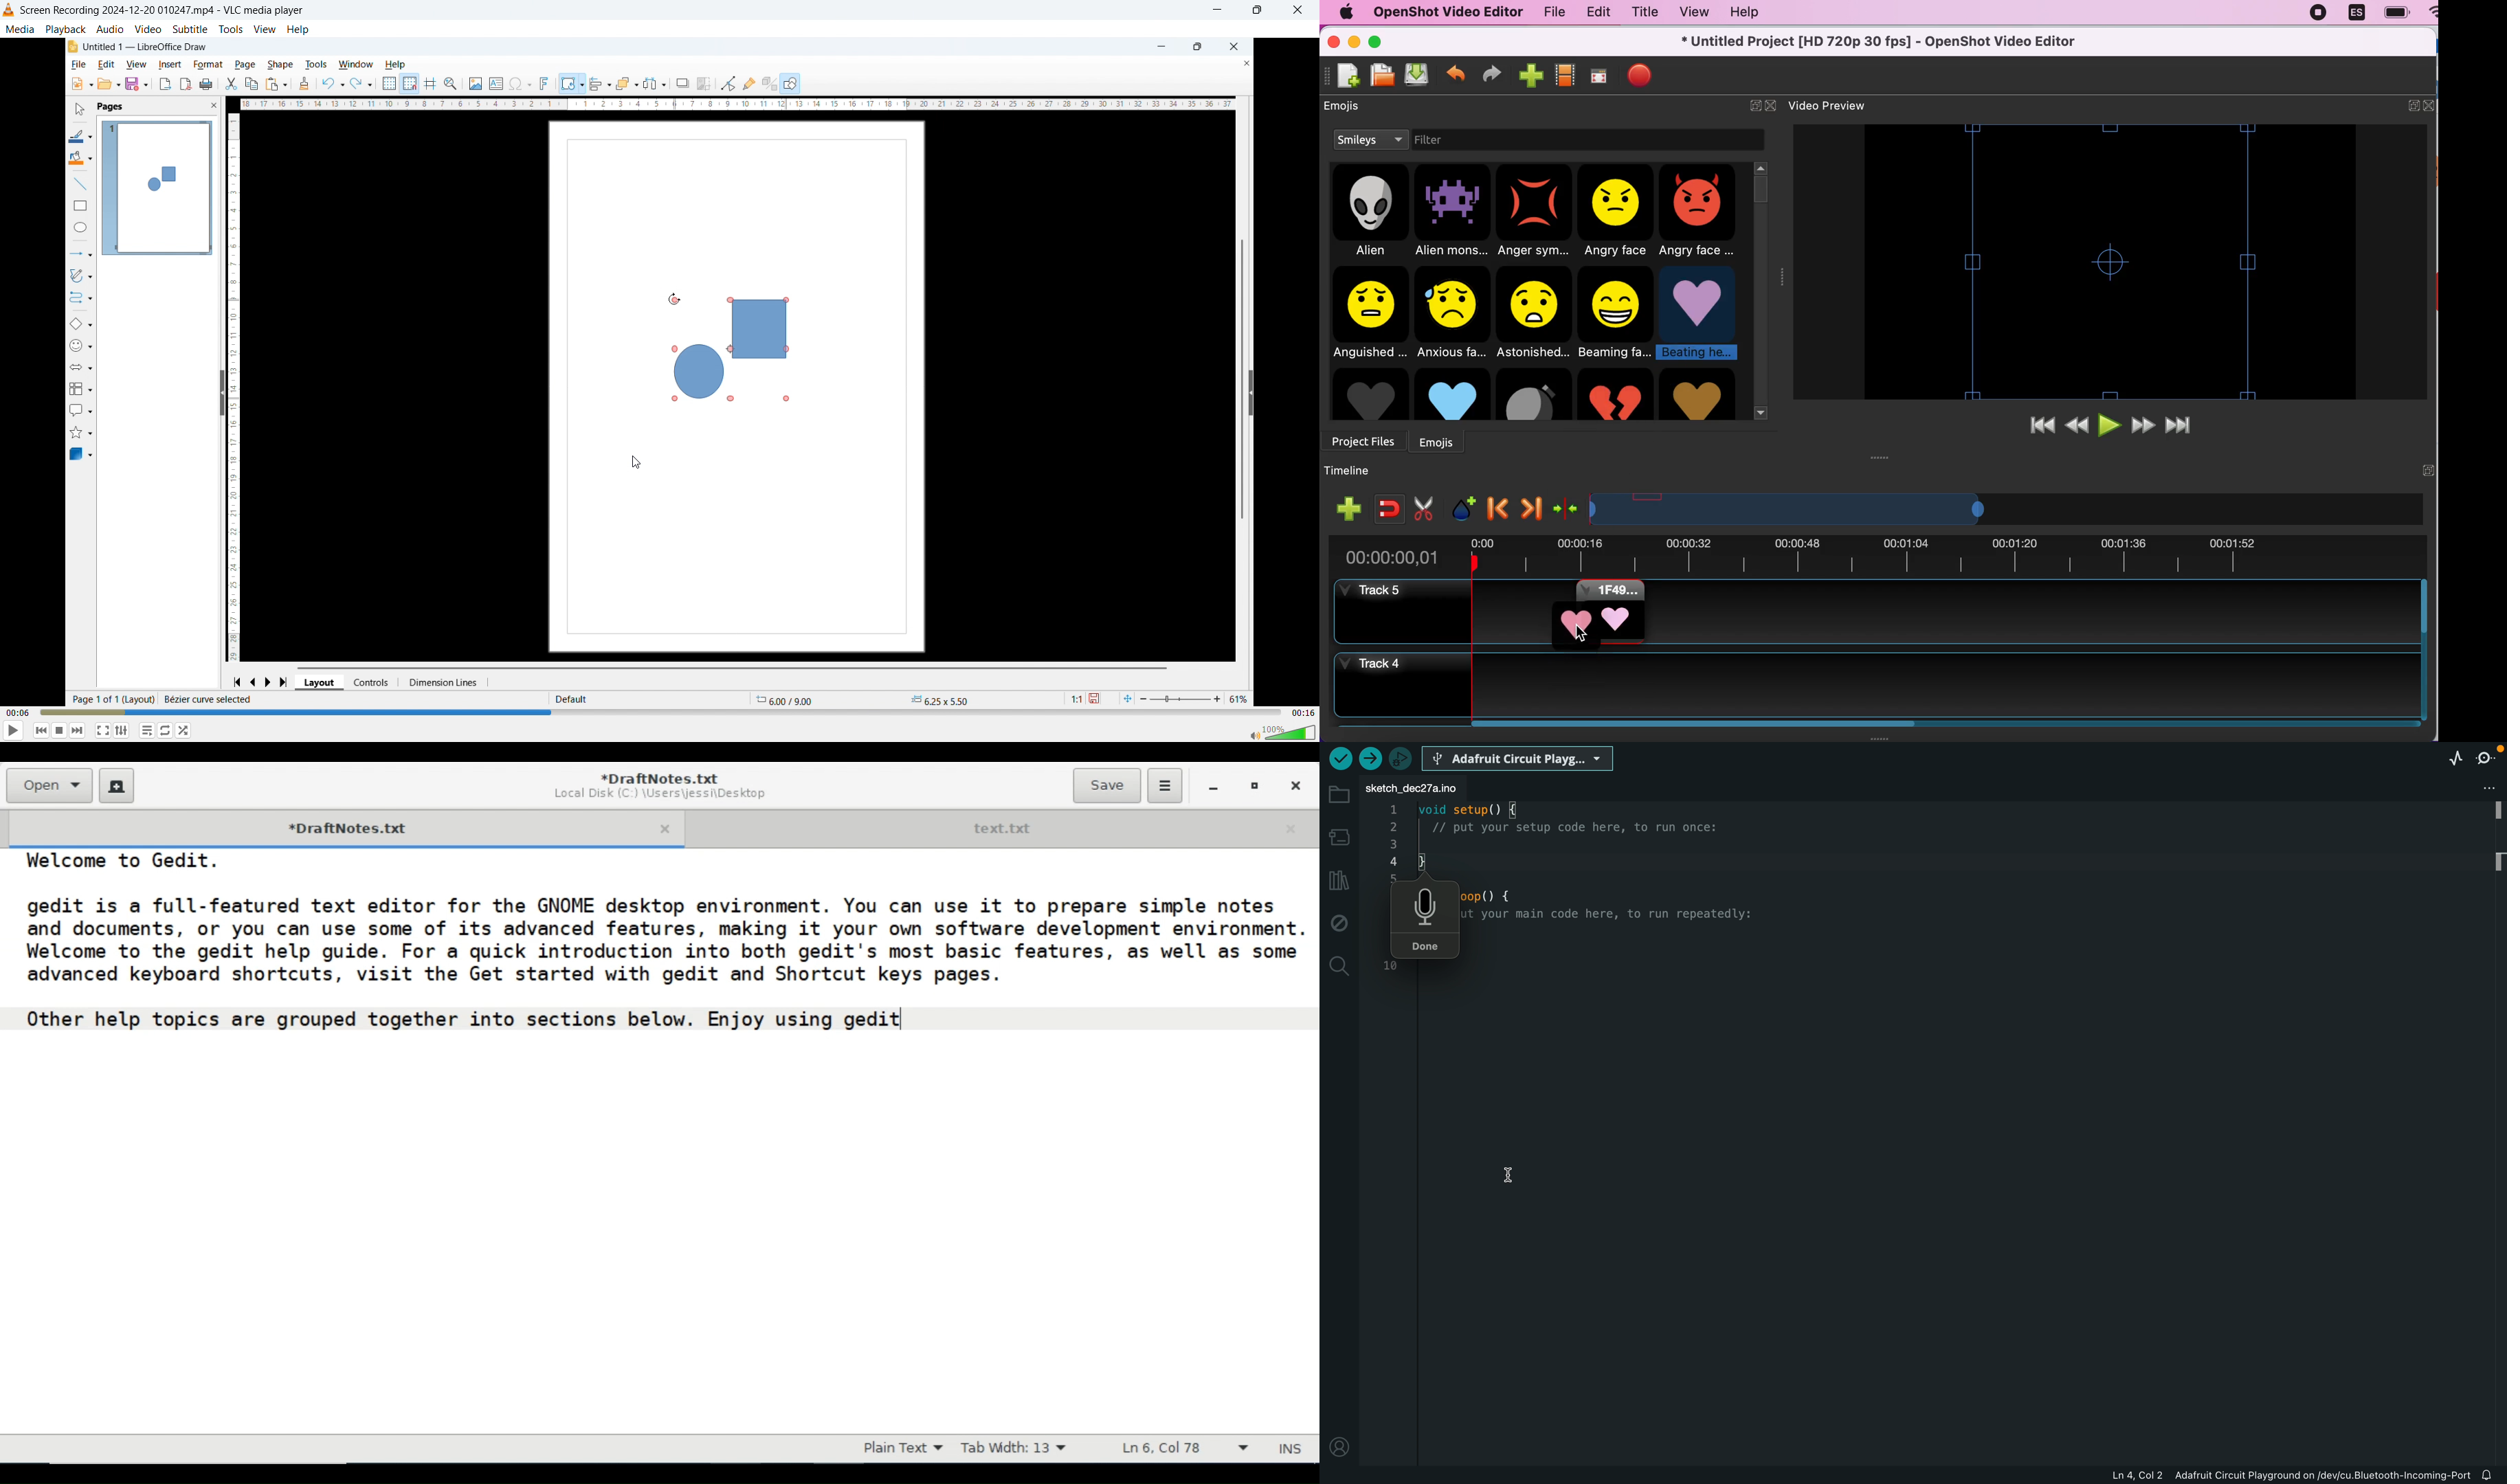  What do you see at coordinates (1370, 141) in the screenshot?
I see `smileys` at bounding box center [1370, 141].